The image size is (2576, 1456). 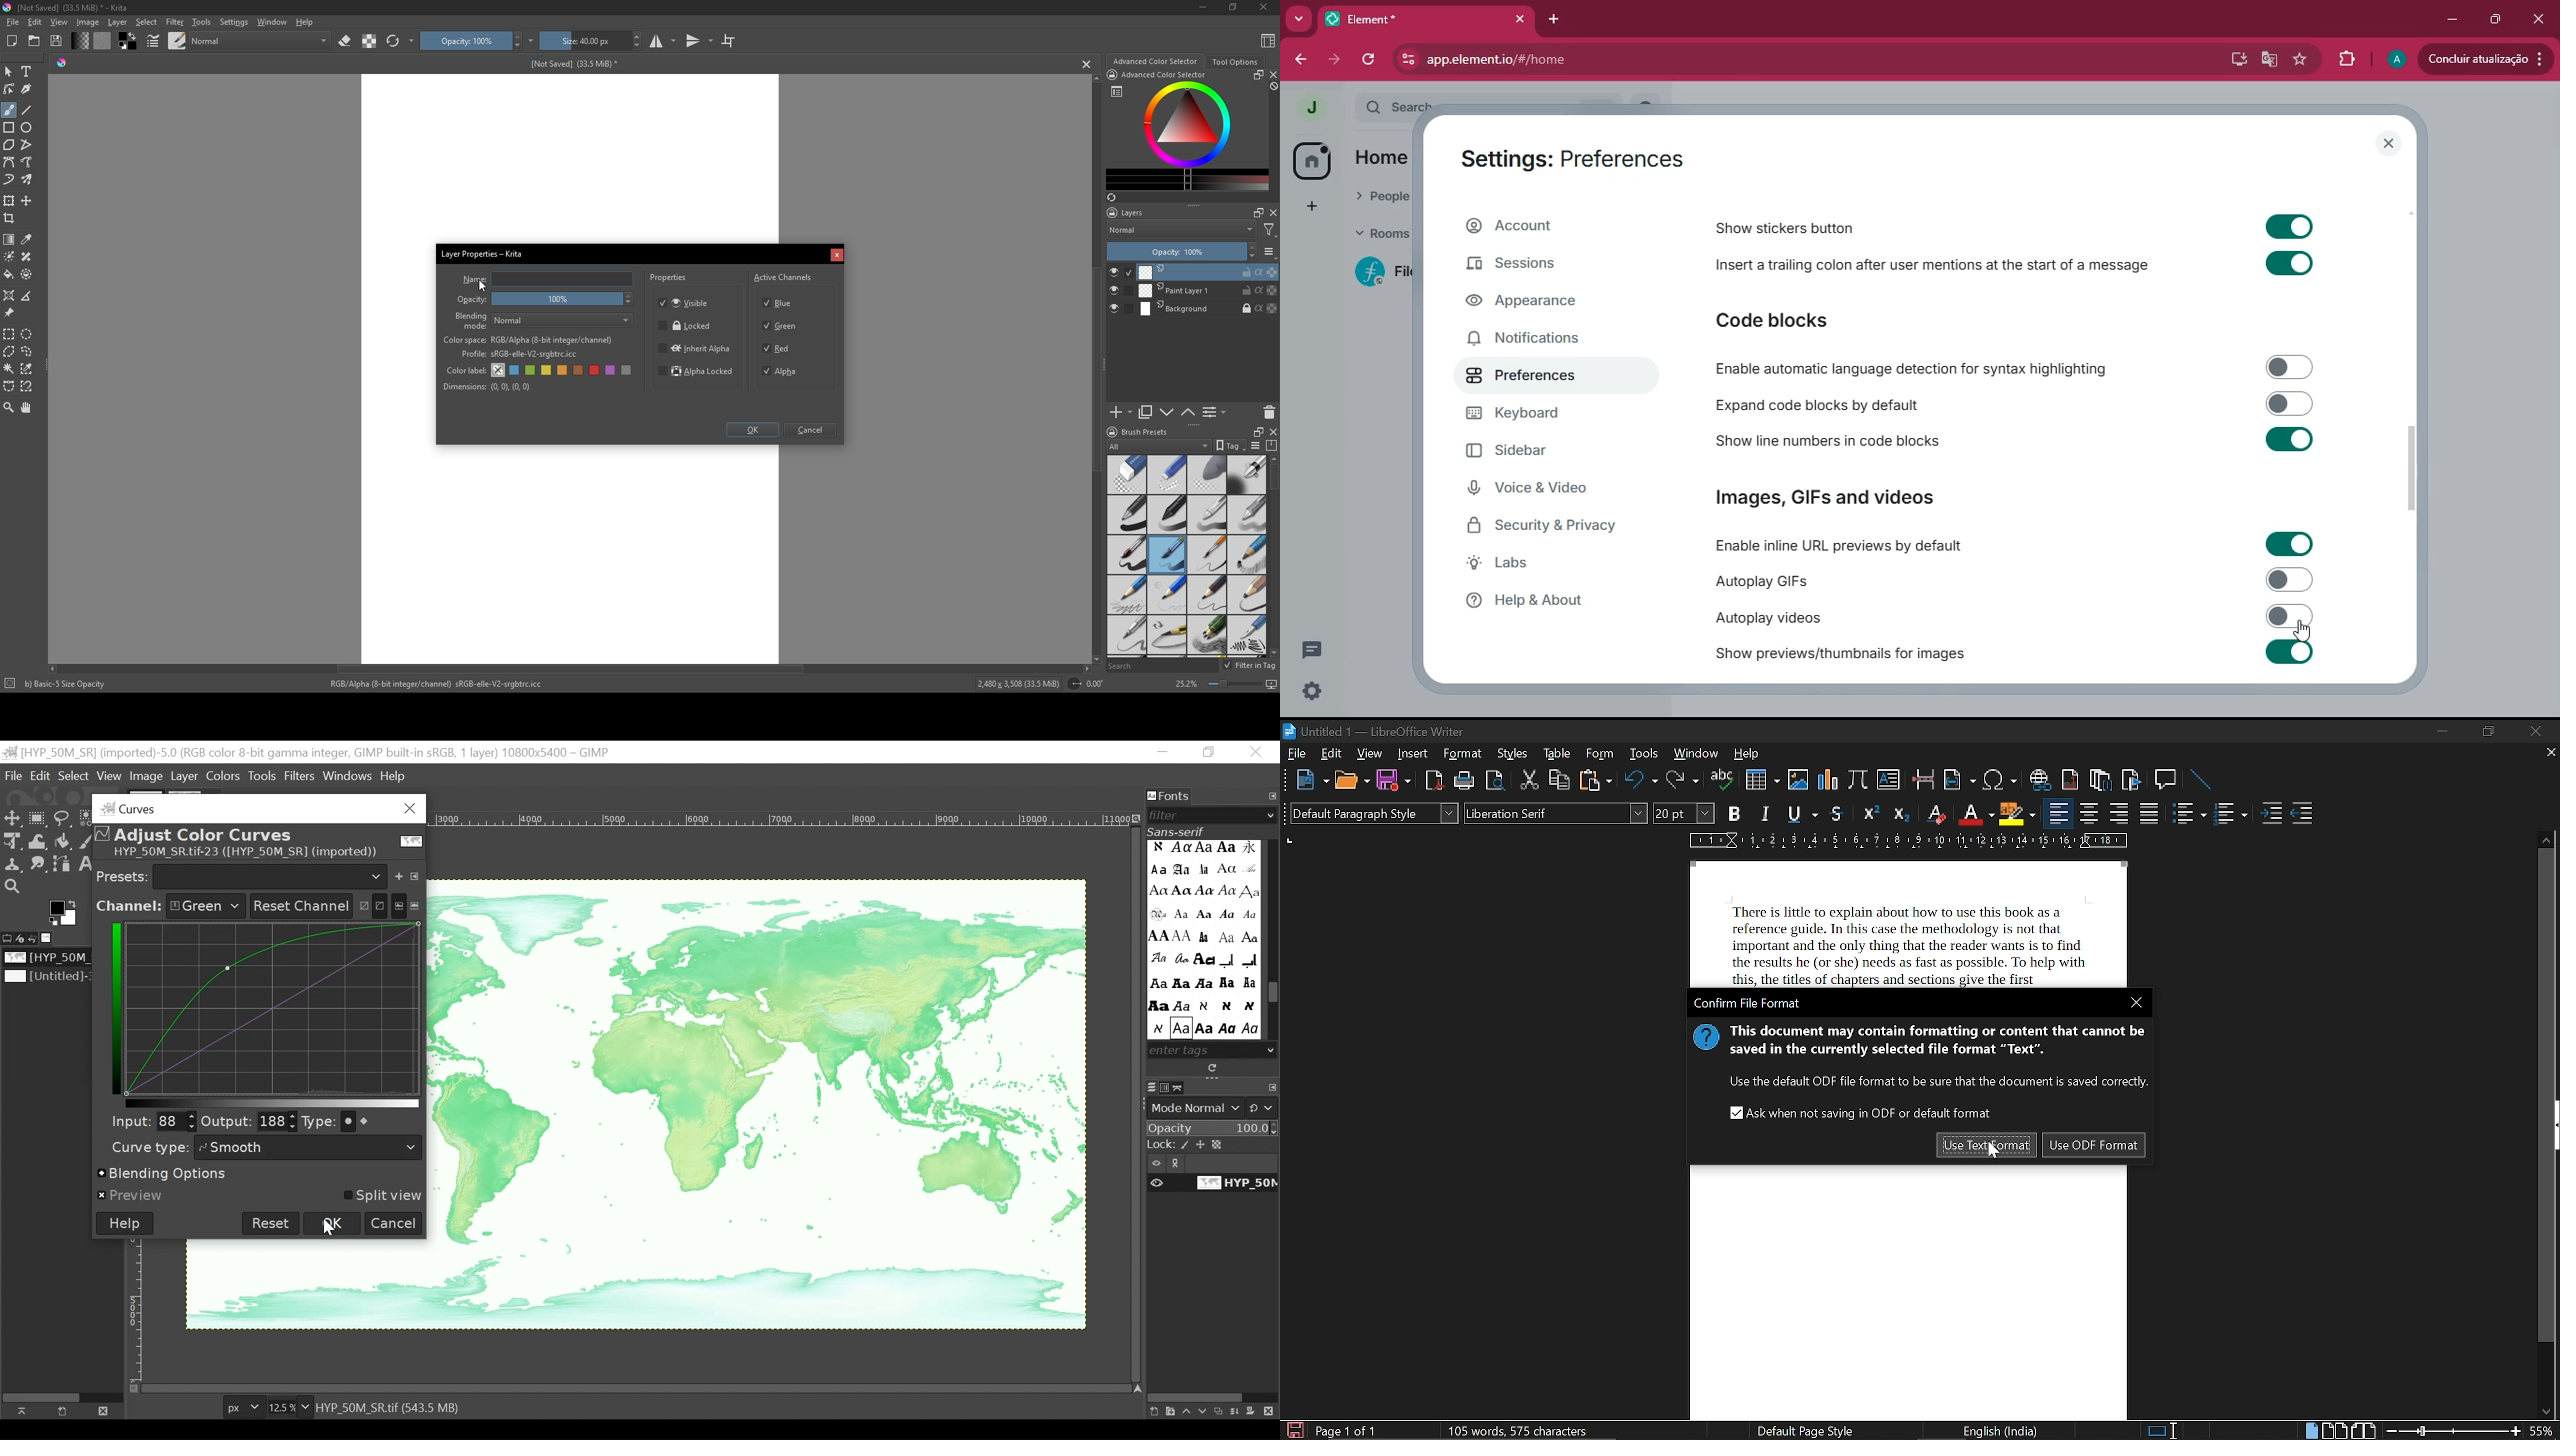 I want to click on Presets, so click(x=123, y=875).